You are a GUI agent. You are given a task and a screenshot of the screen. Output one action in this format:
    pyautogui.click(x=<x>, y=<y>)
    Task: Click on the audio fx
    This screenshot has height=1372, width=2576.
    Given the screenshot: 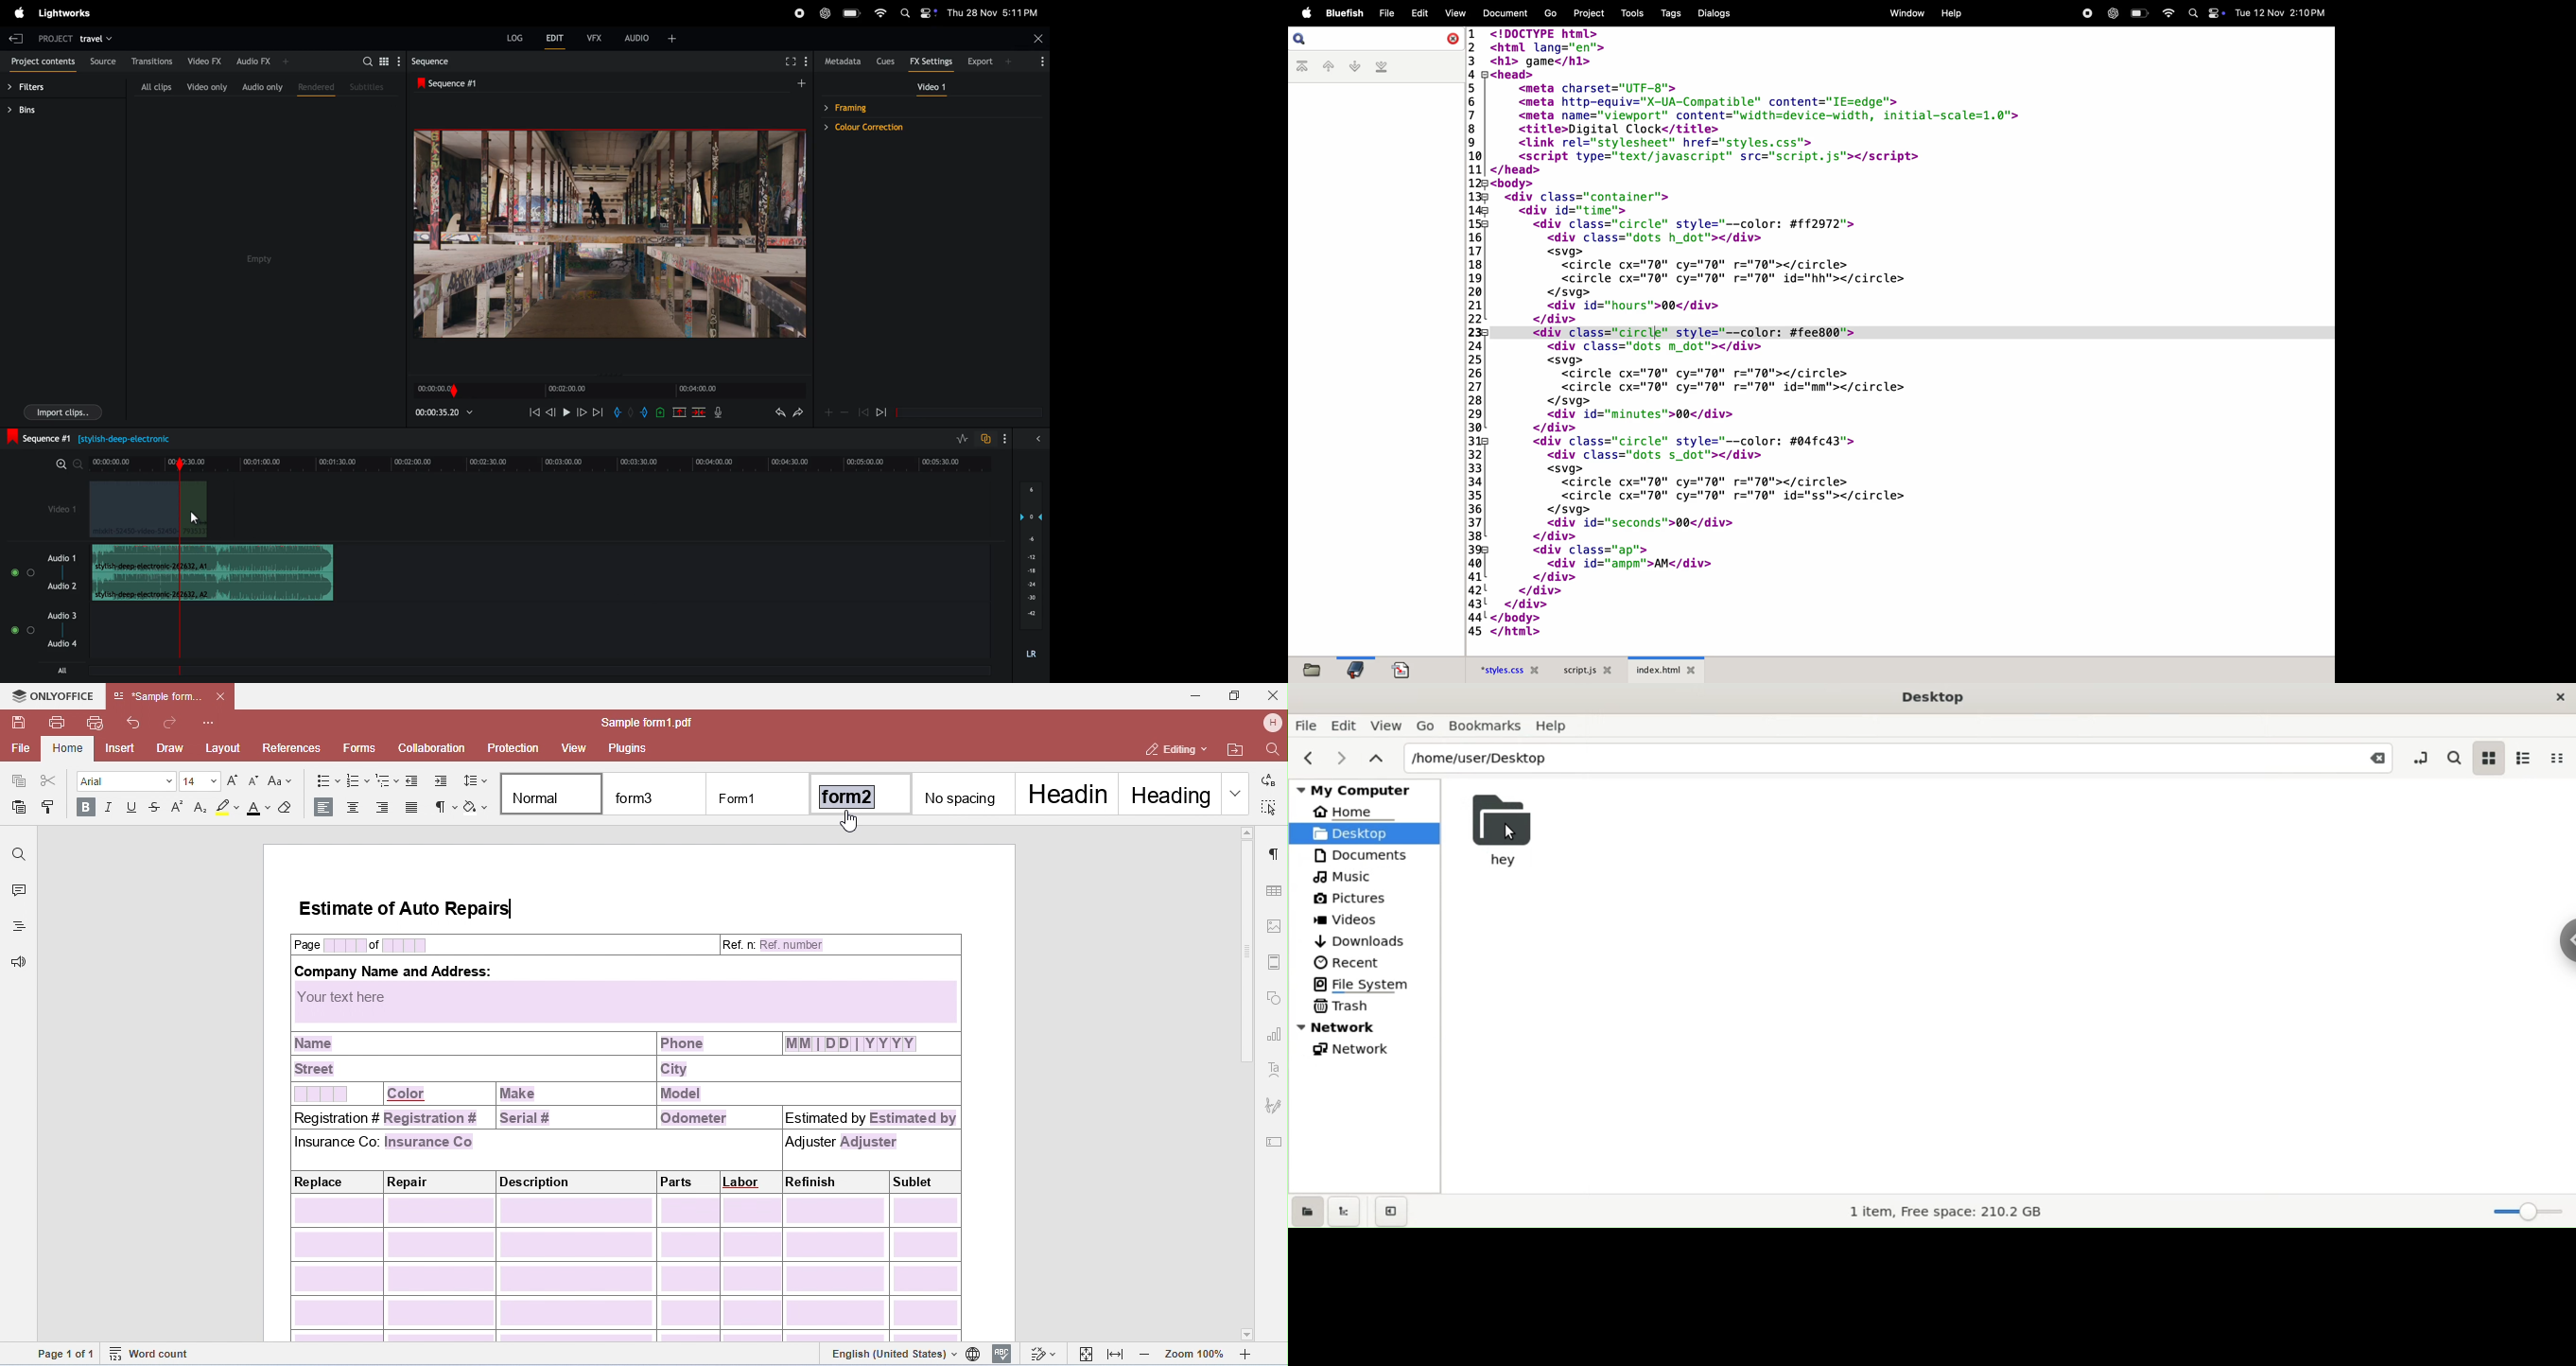 What is the action you would take?
    pyautogui.click(x=269, y=59)
    